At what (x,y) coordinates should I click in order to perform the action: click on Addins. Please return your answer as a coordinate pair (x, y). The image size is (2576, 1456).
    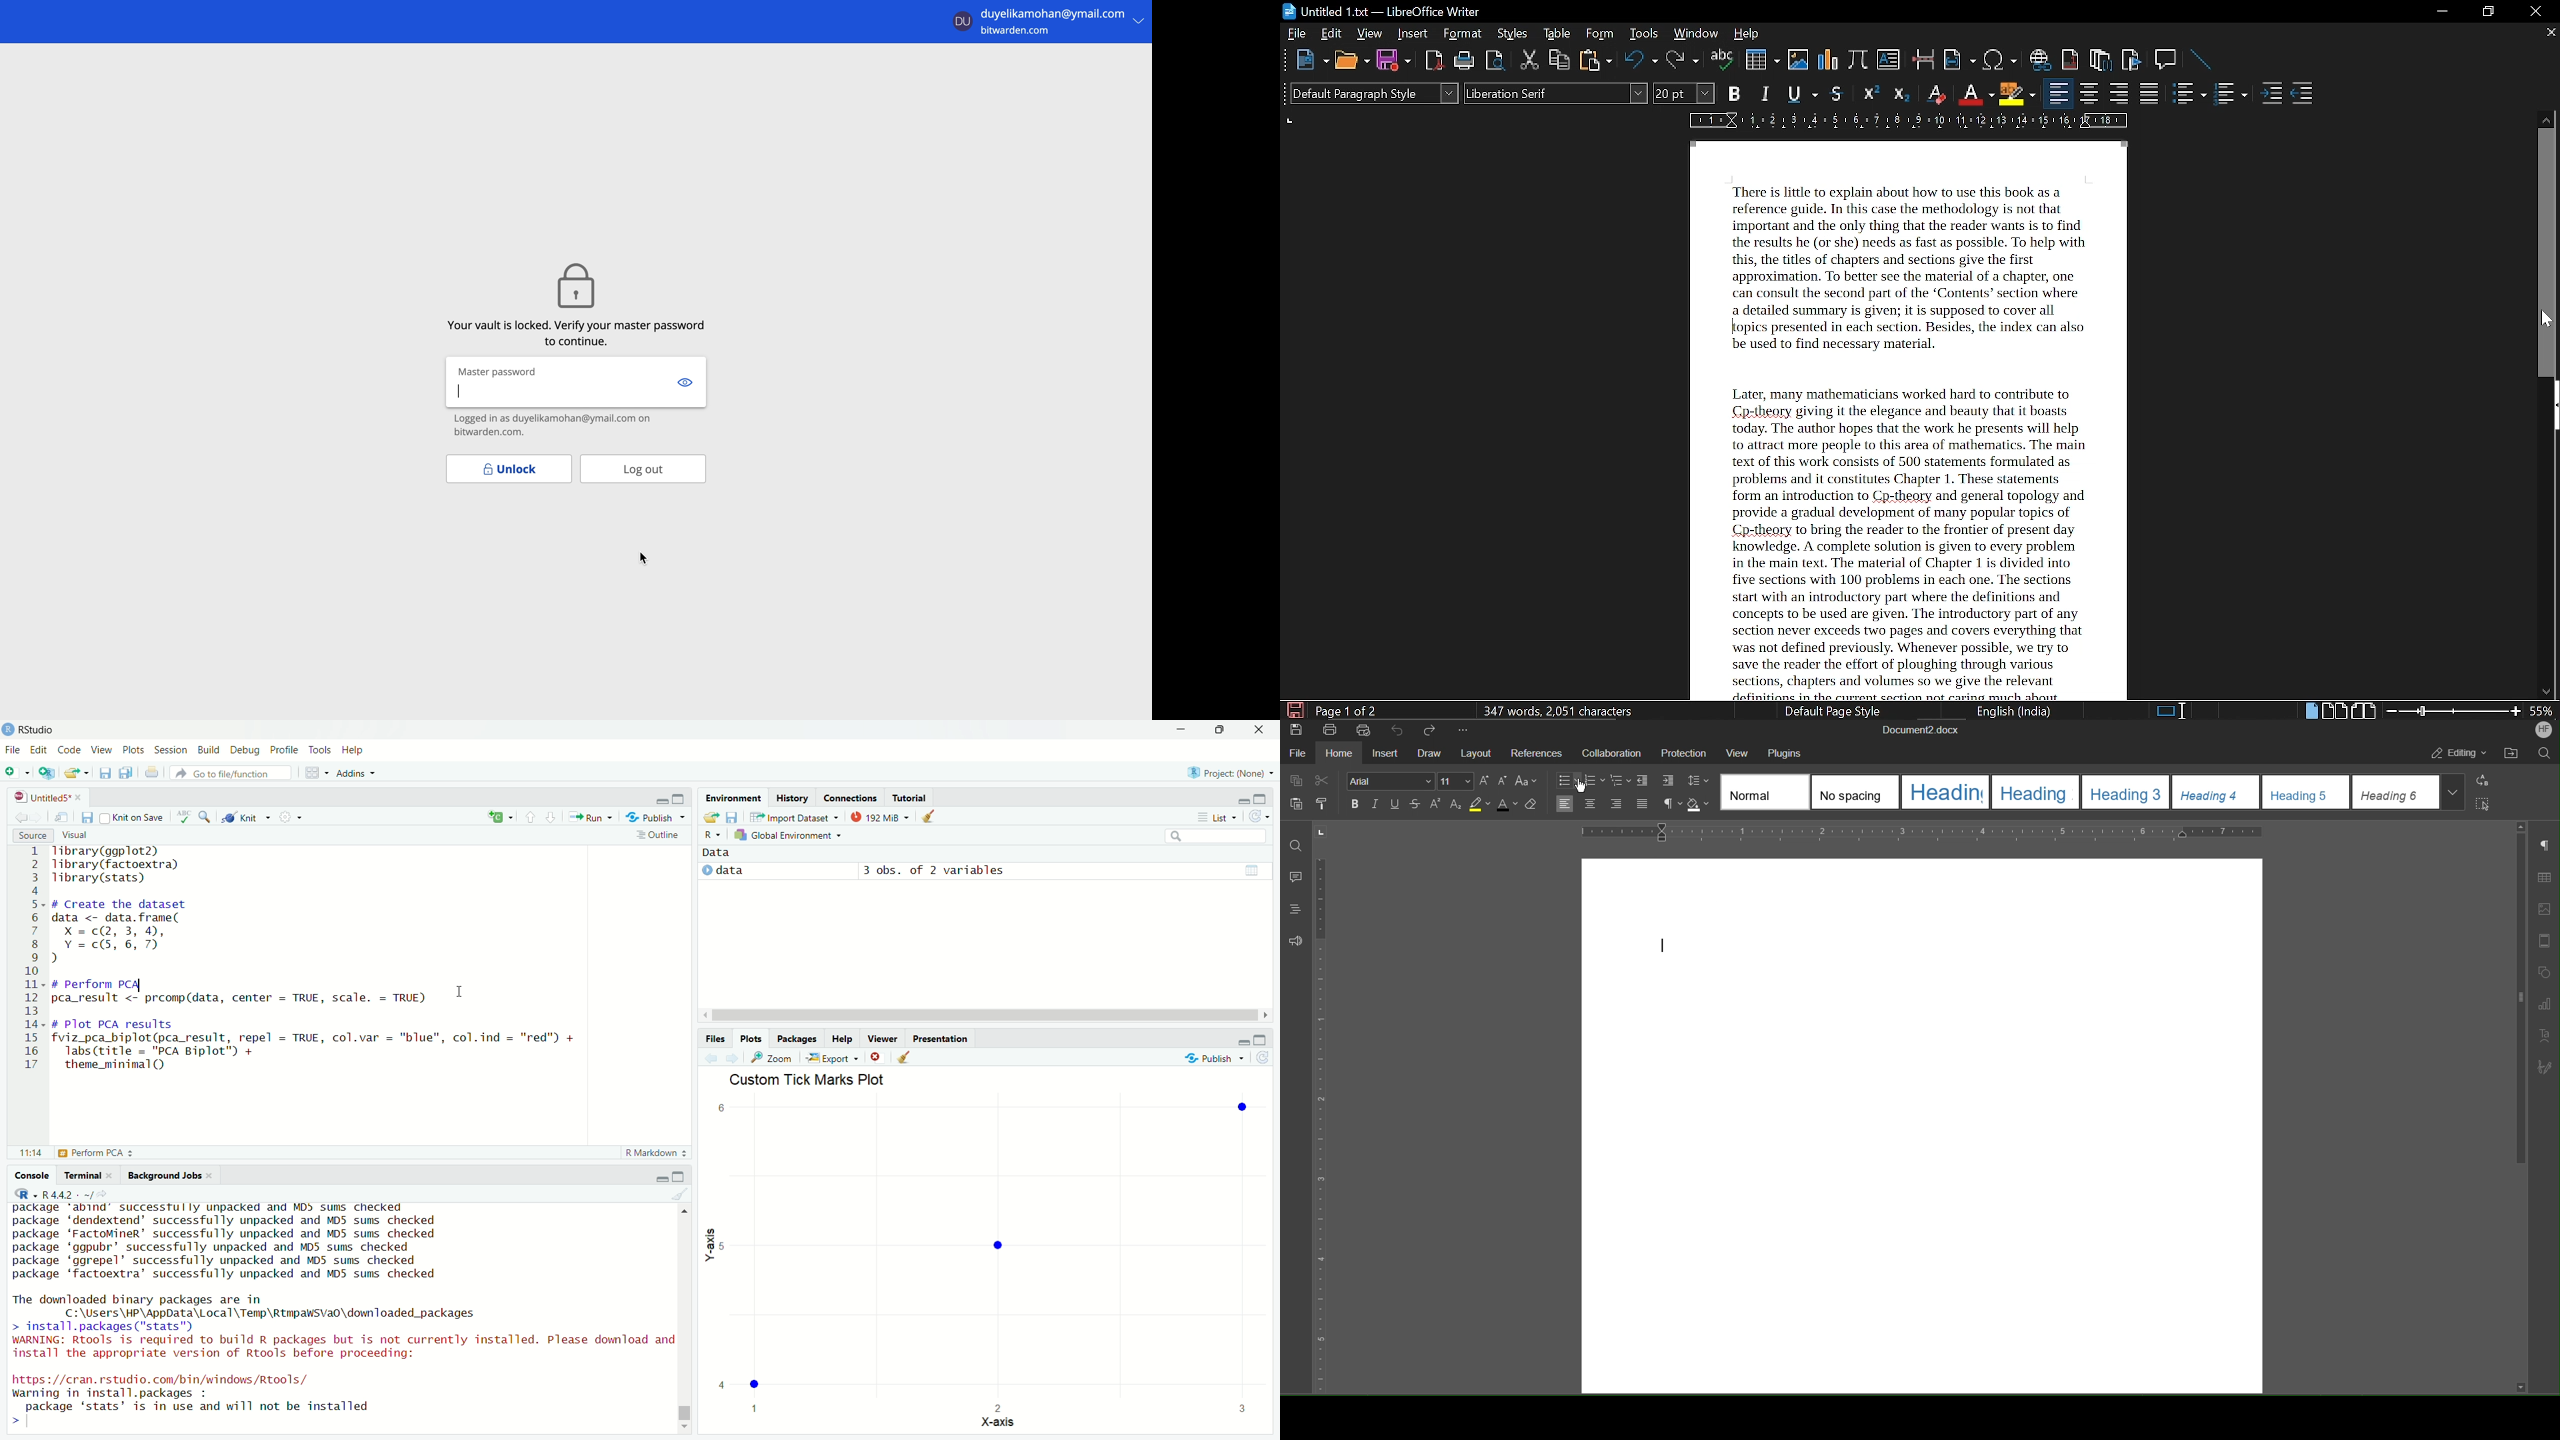
    Looking at the image, I should click on (356, 773).